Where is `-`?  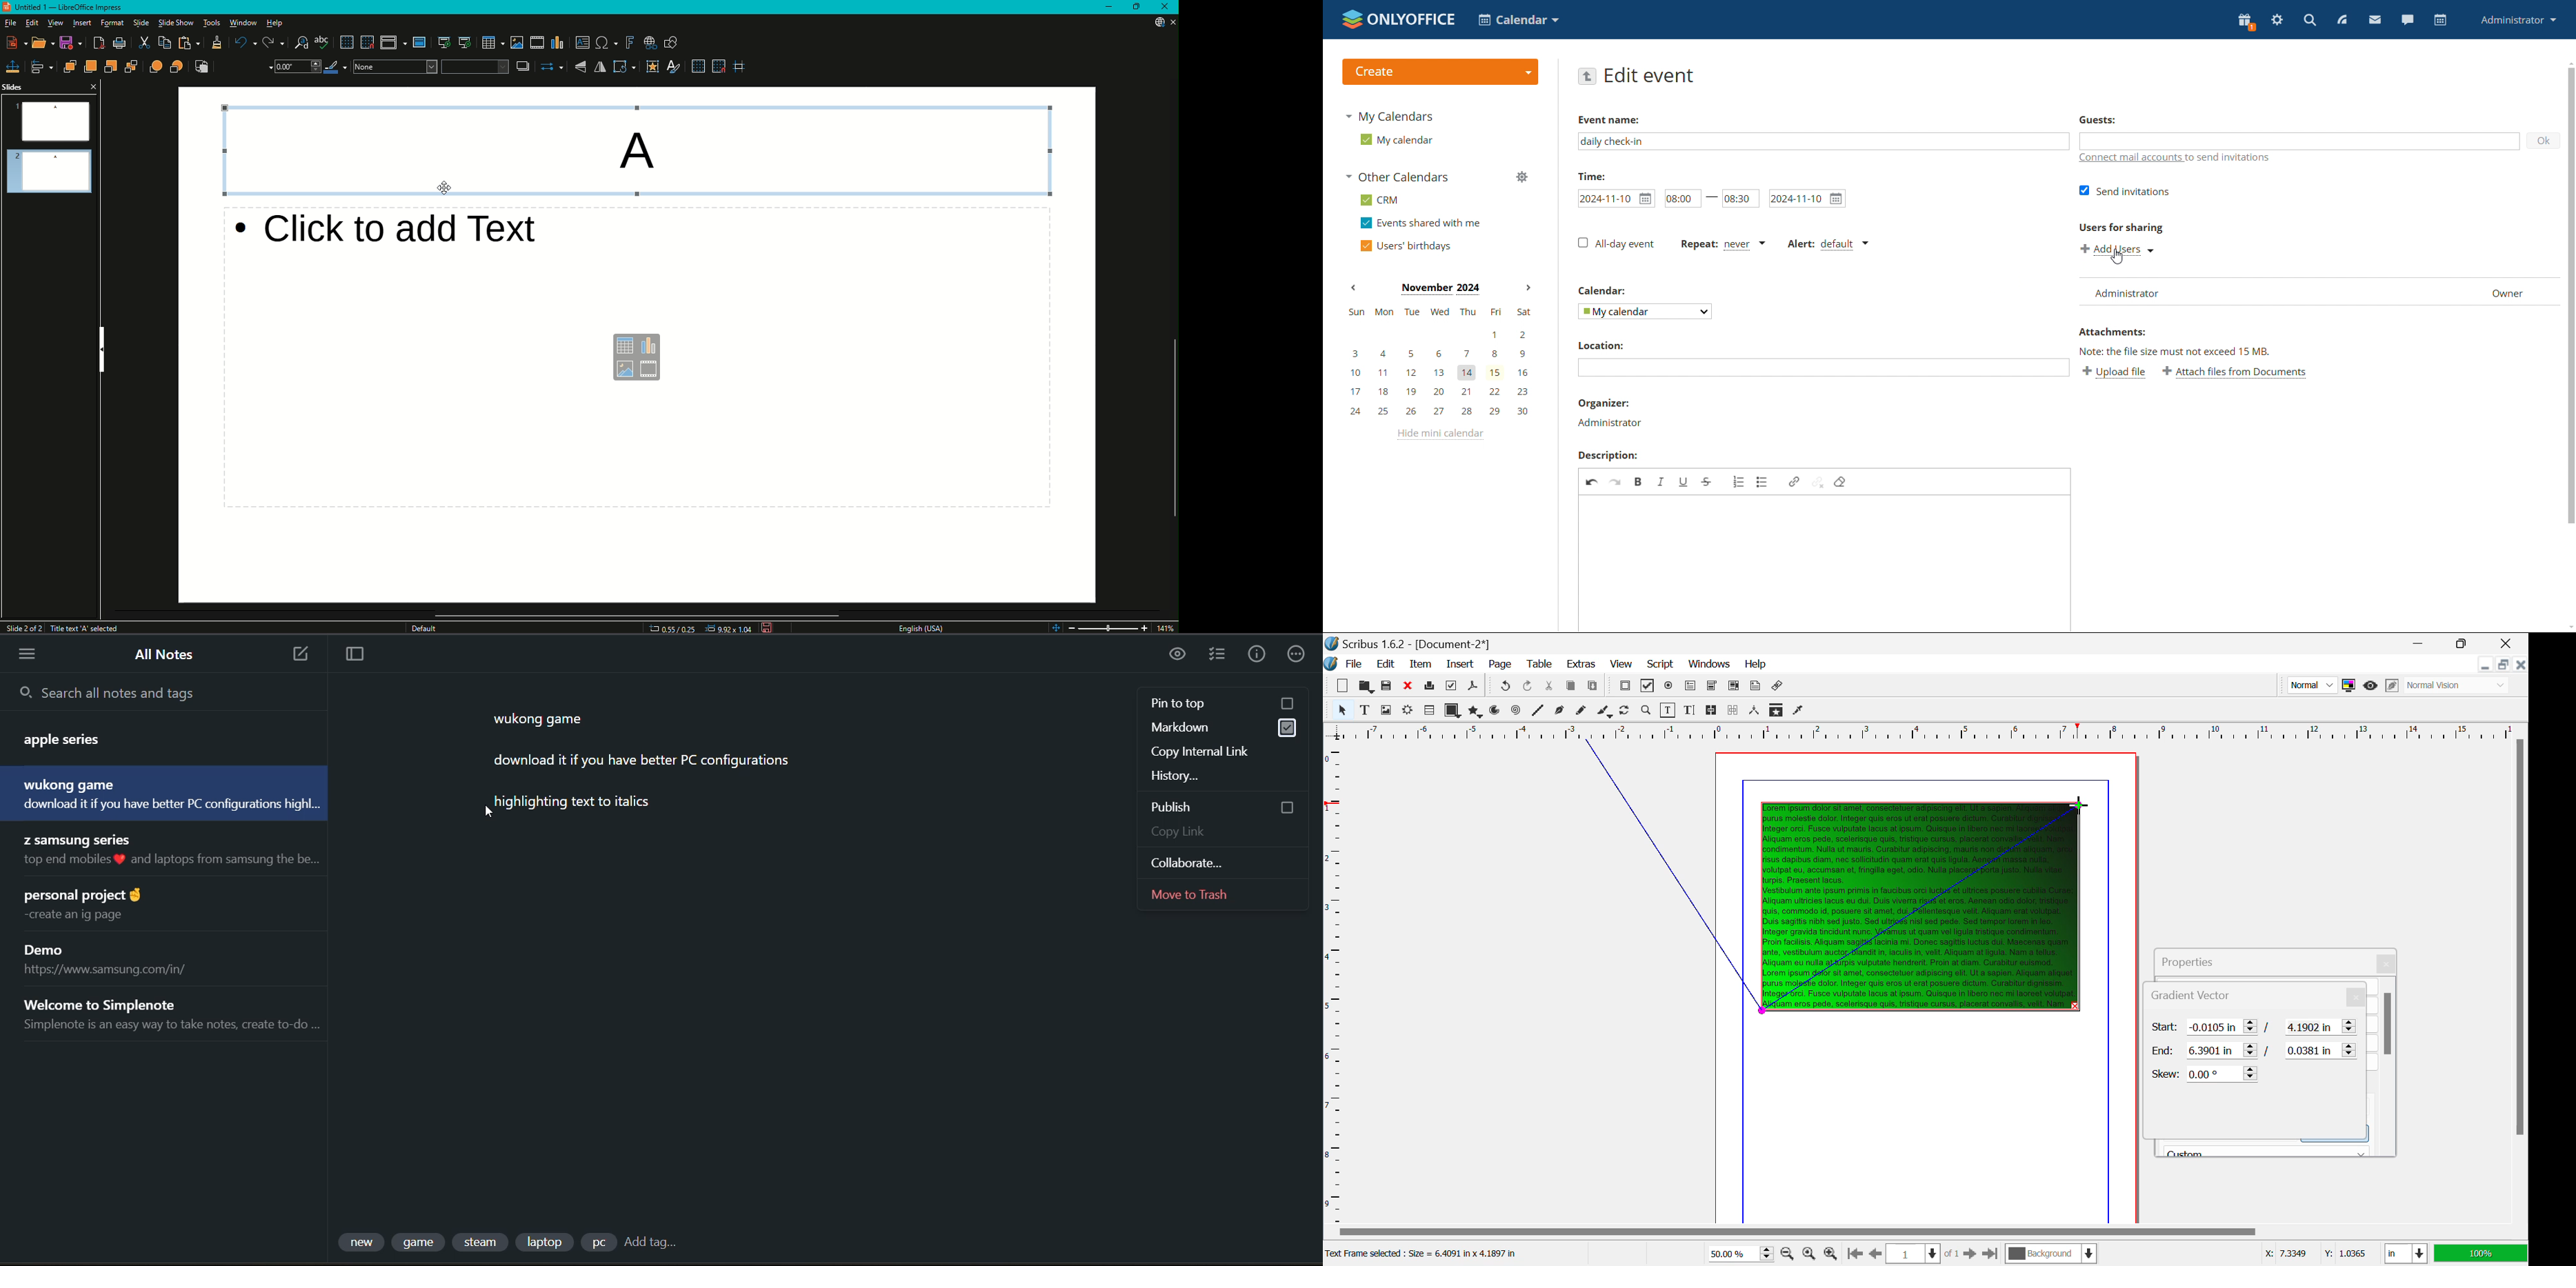
- is located at coordinates (1710, 196).